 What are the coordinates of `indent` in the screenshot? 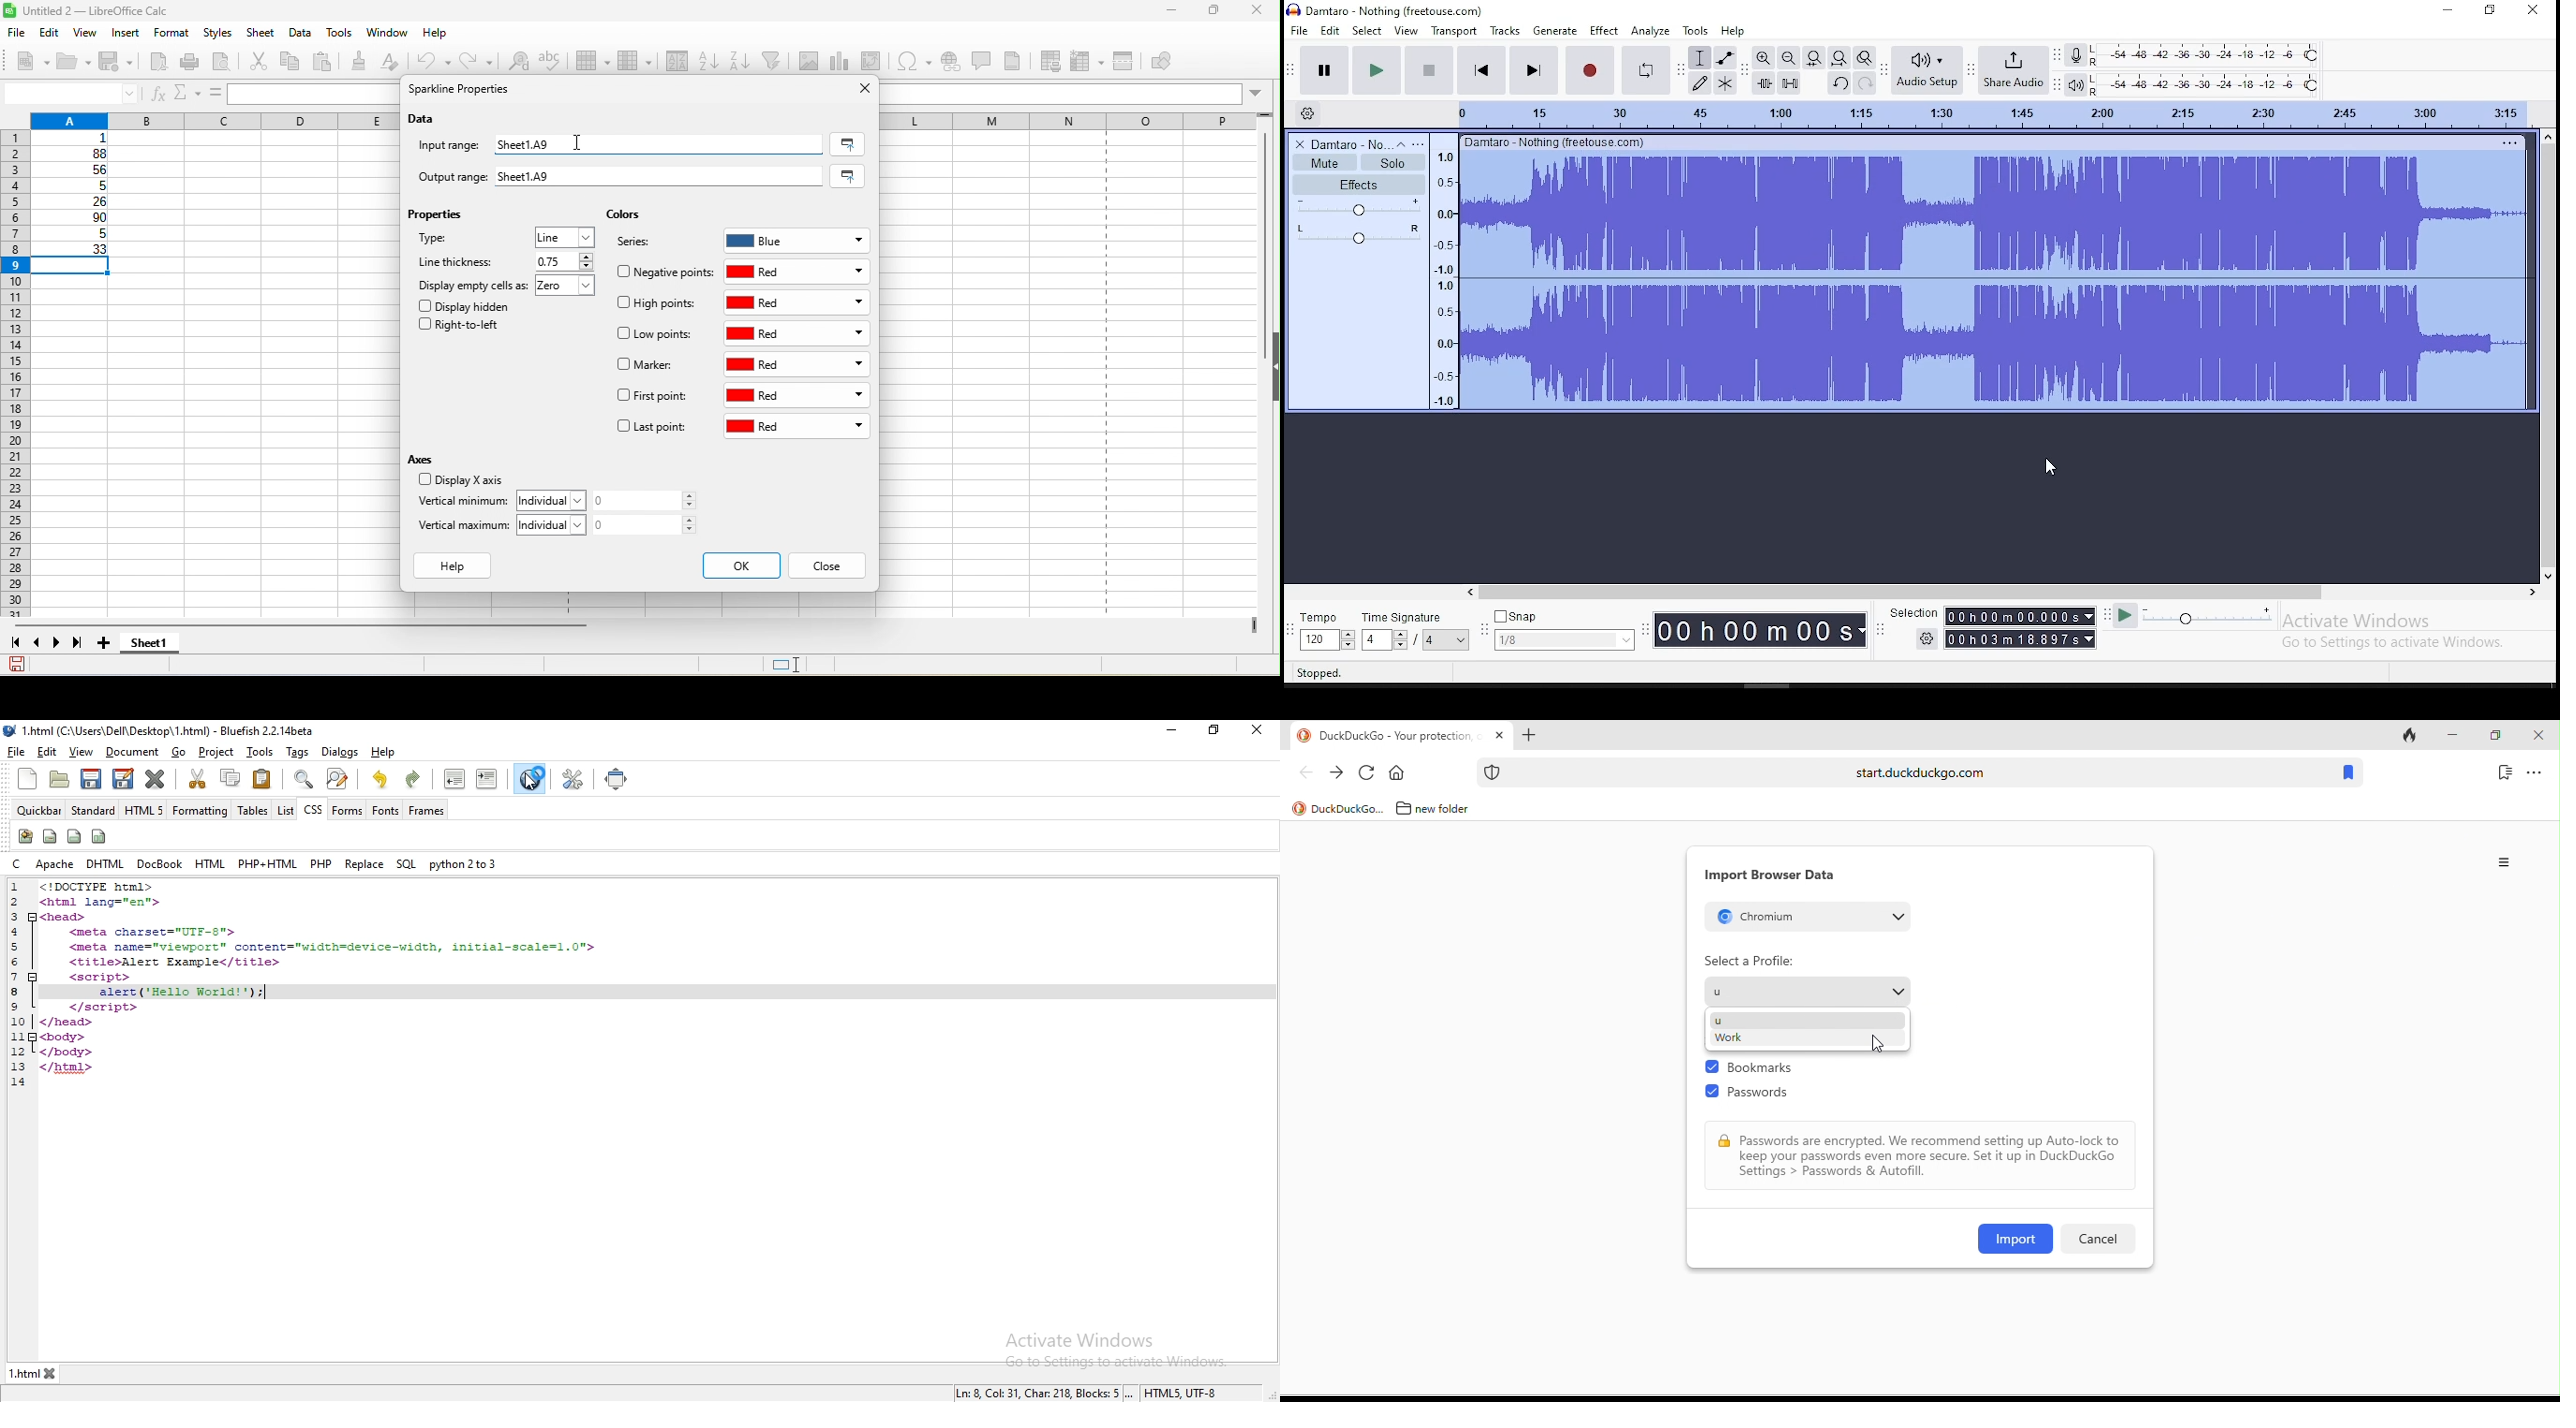 It's located at (489, 777).